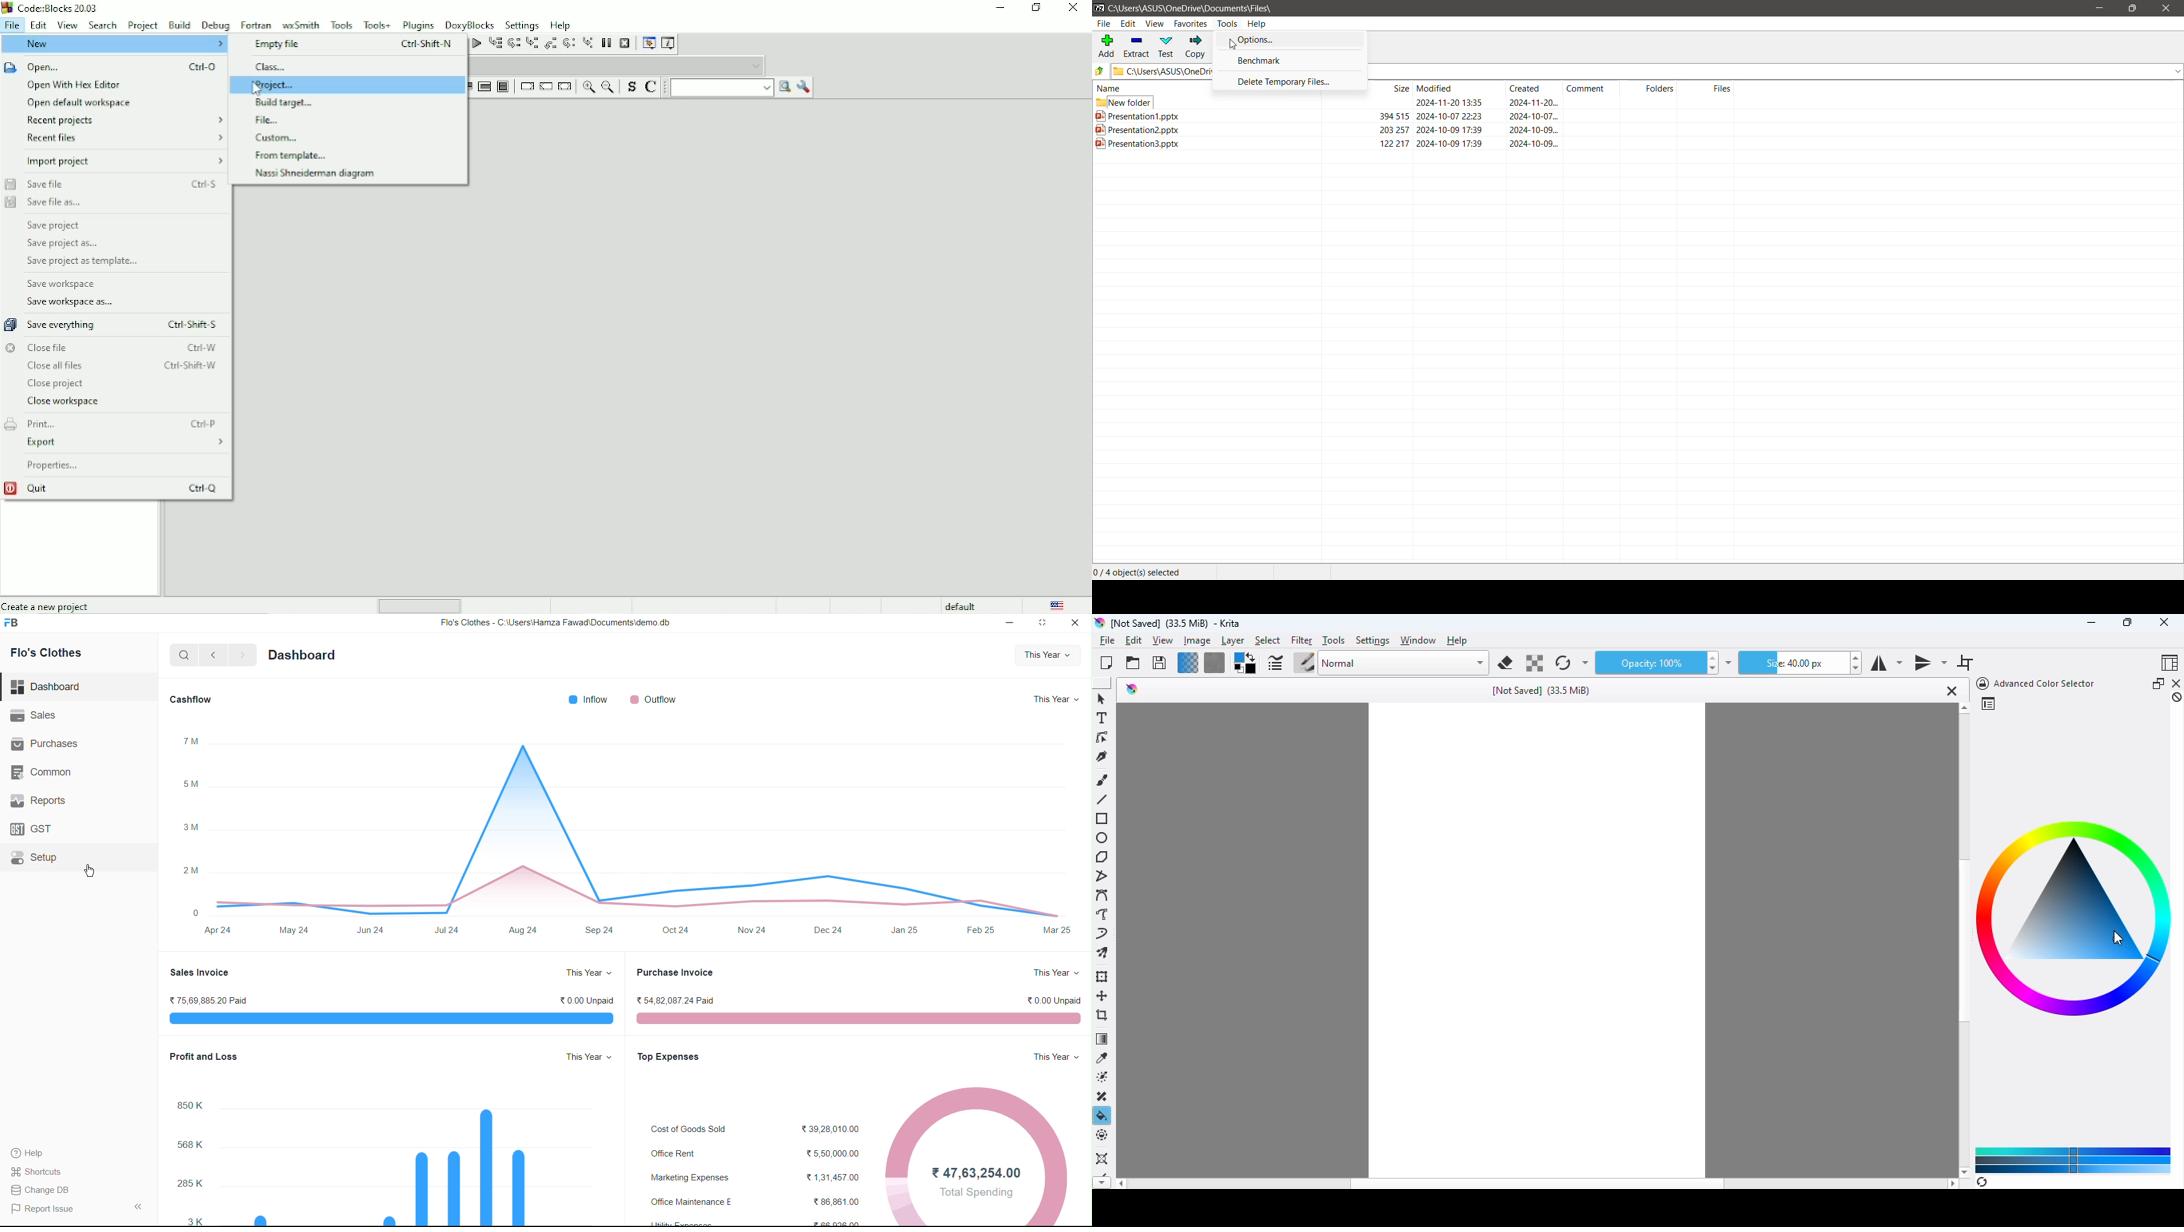 The width and height of the screenshot is (2184, 1232). What do you see at coordinates (648, 43) in the screenshot?
I see `Debugging windows` at bounding box center [648, 43].